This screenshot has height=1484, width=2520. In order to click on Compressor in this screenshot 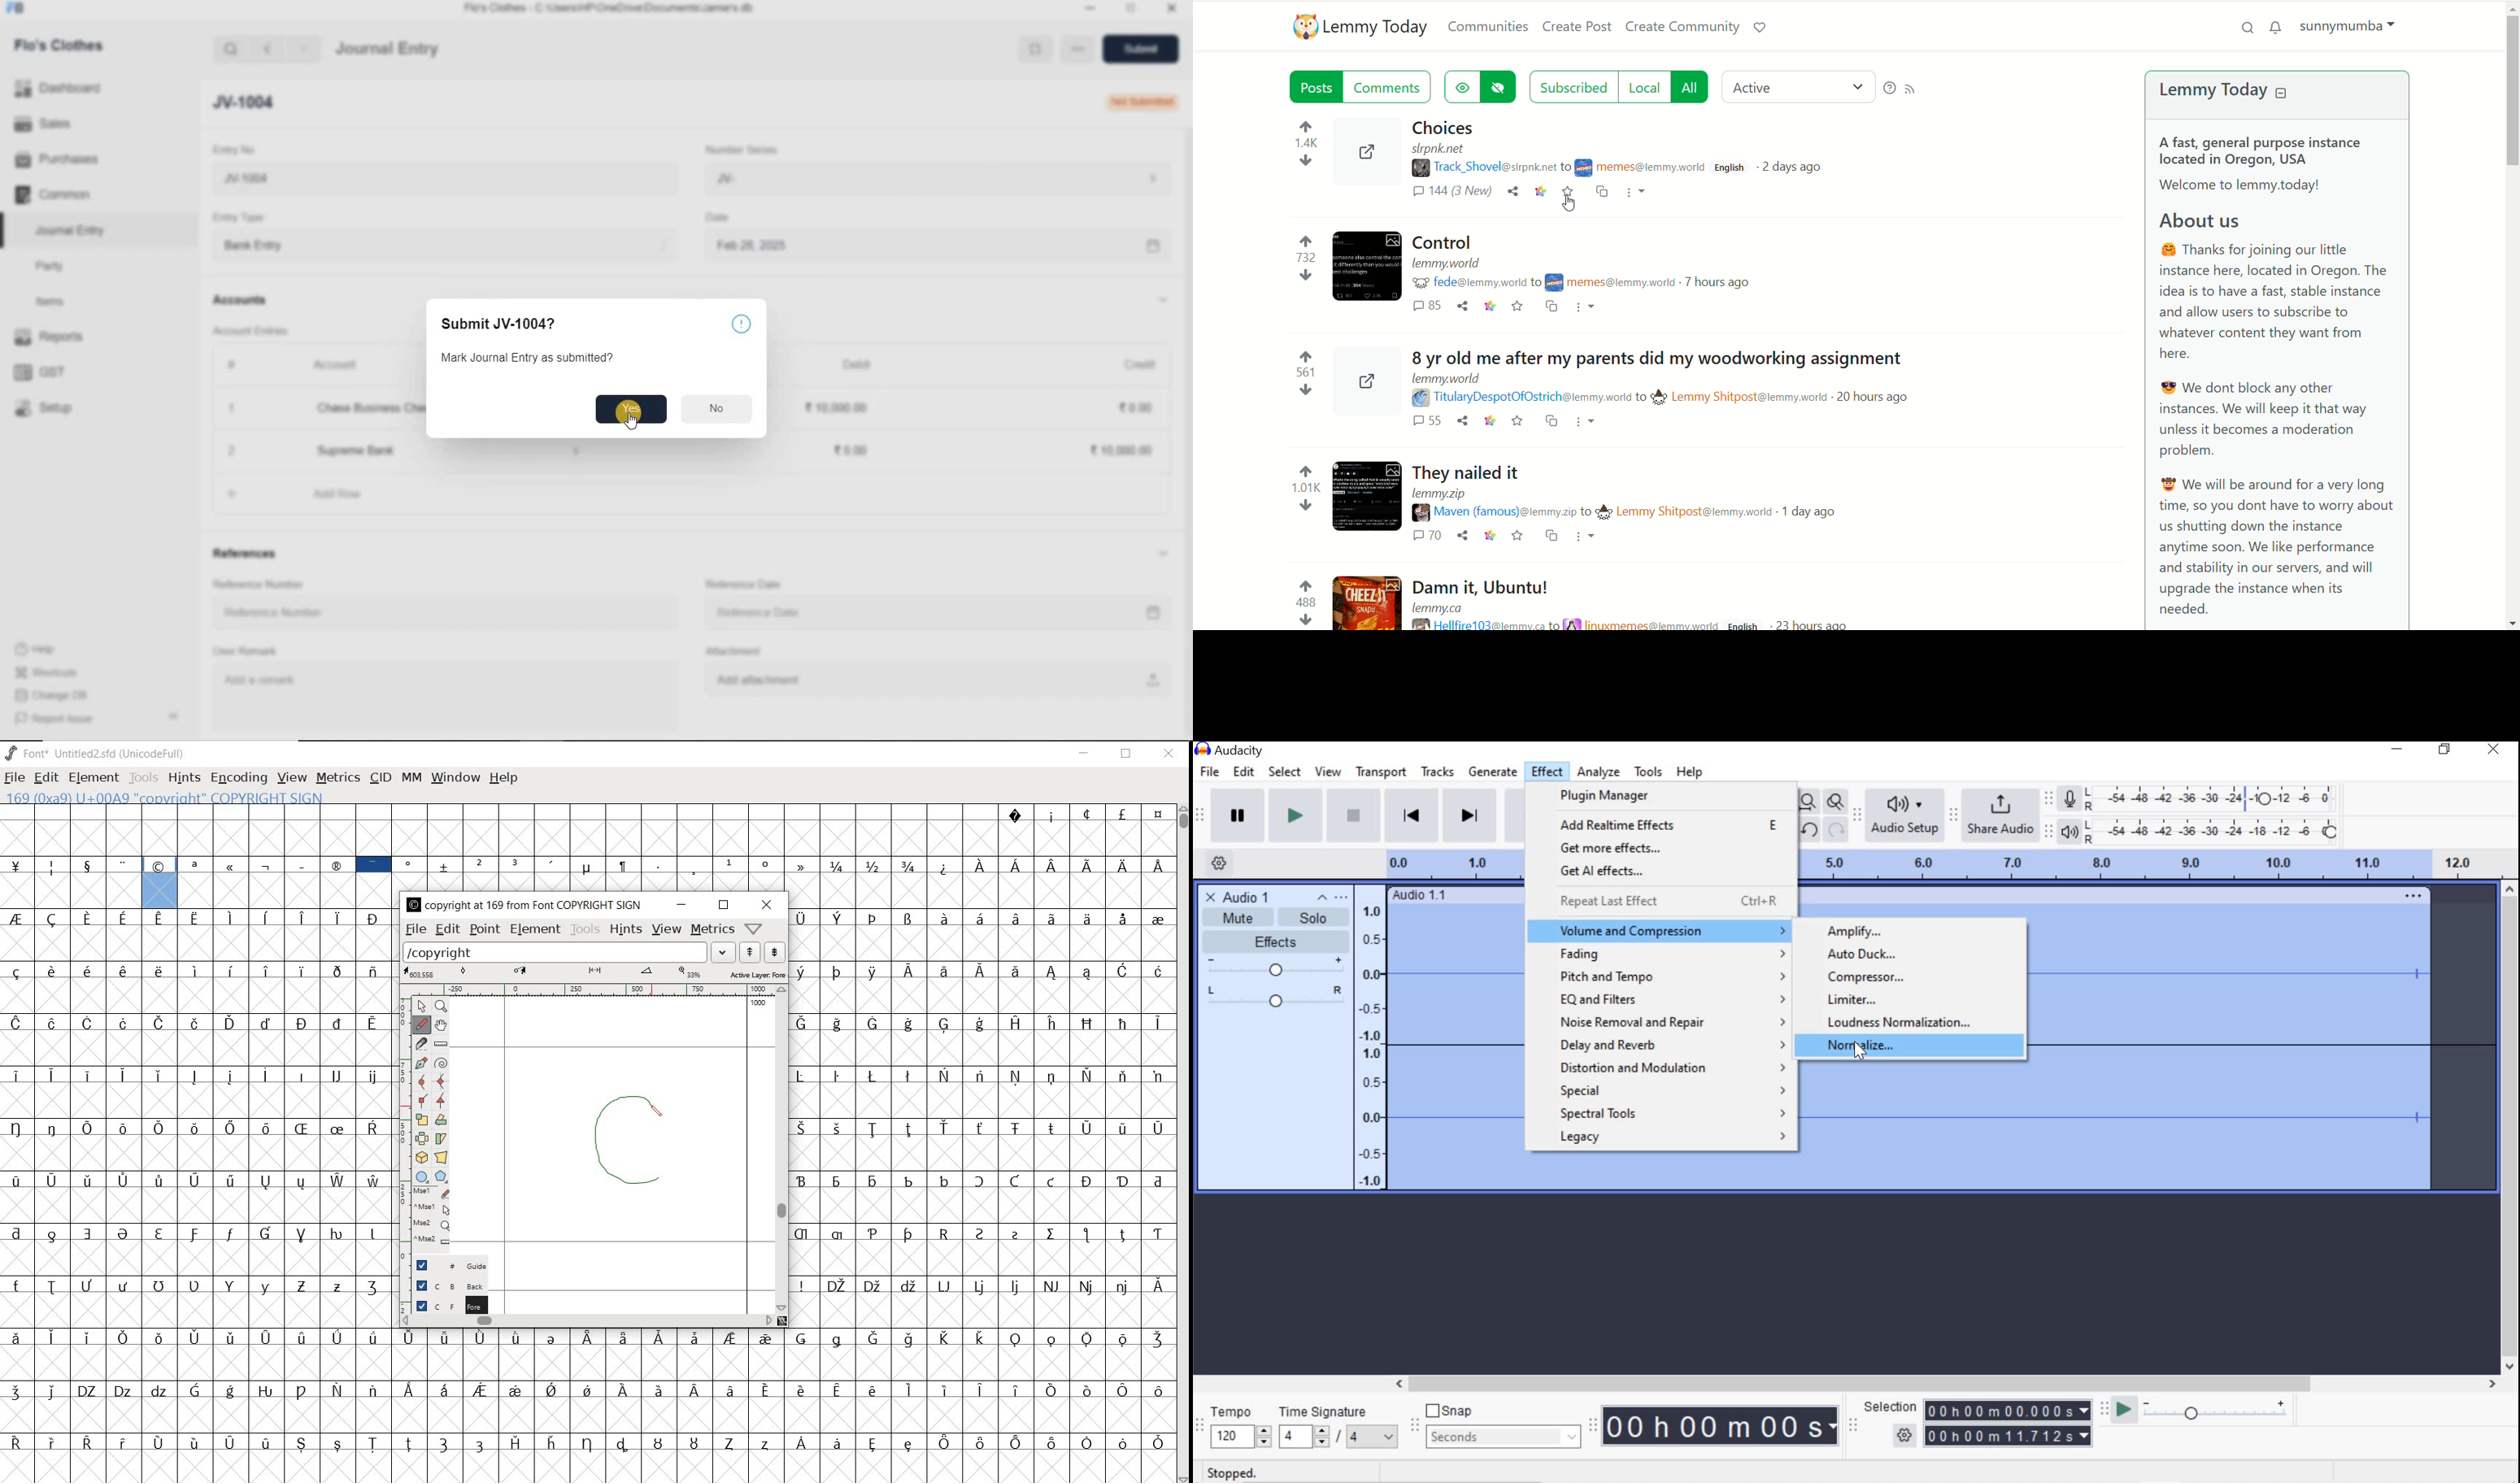, I will do `click(1877, 977)`.